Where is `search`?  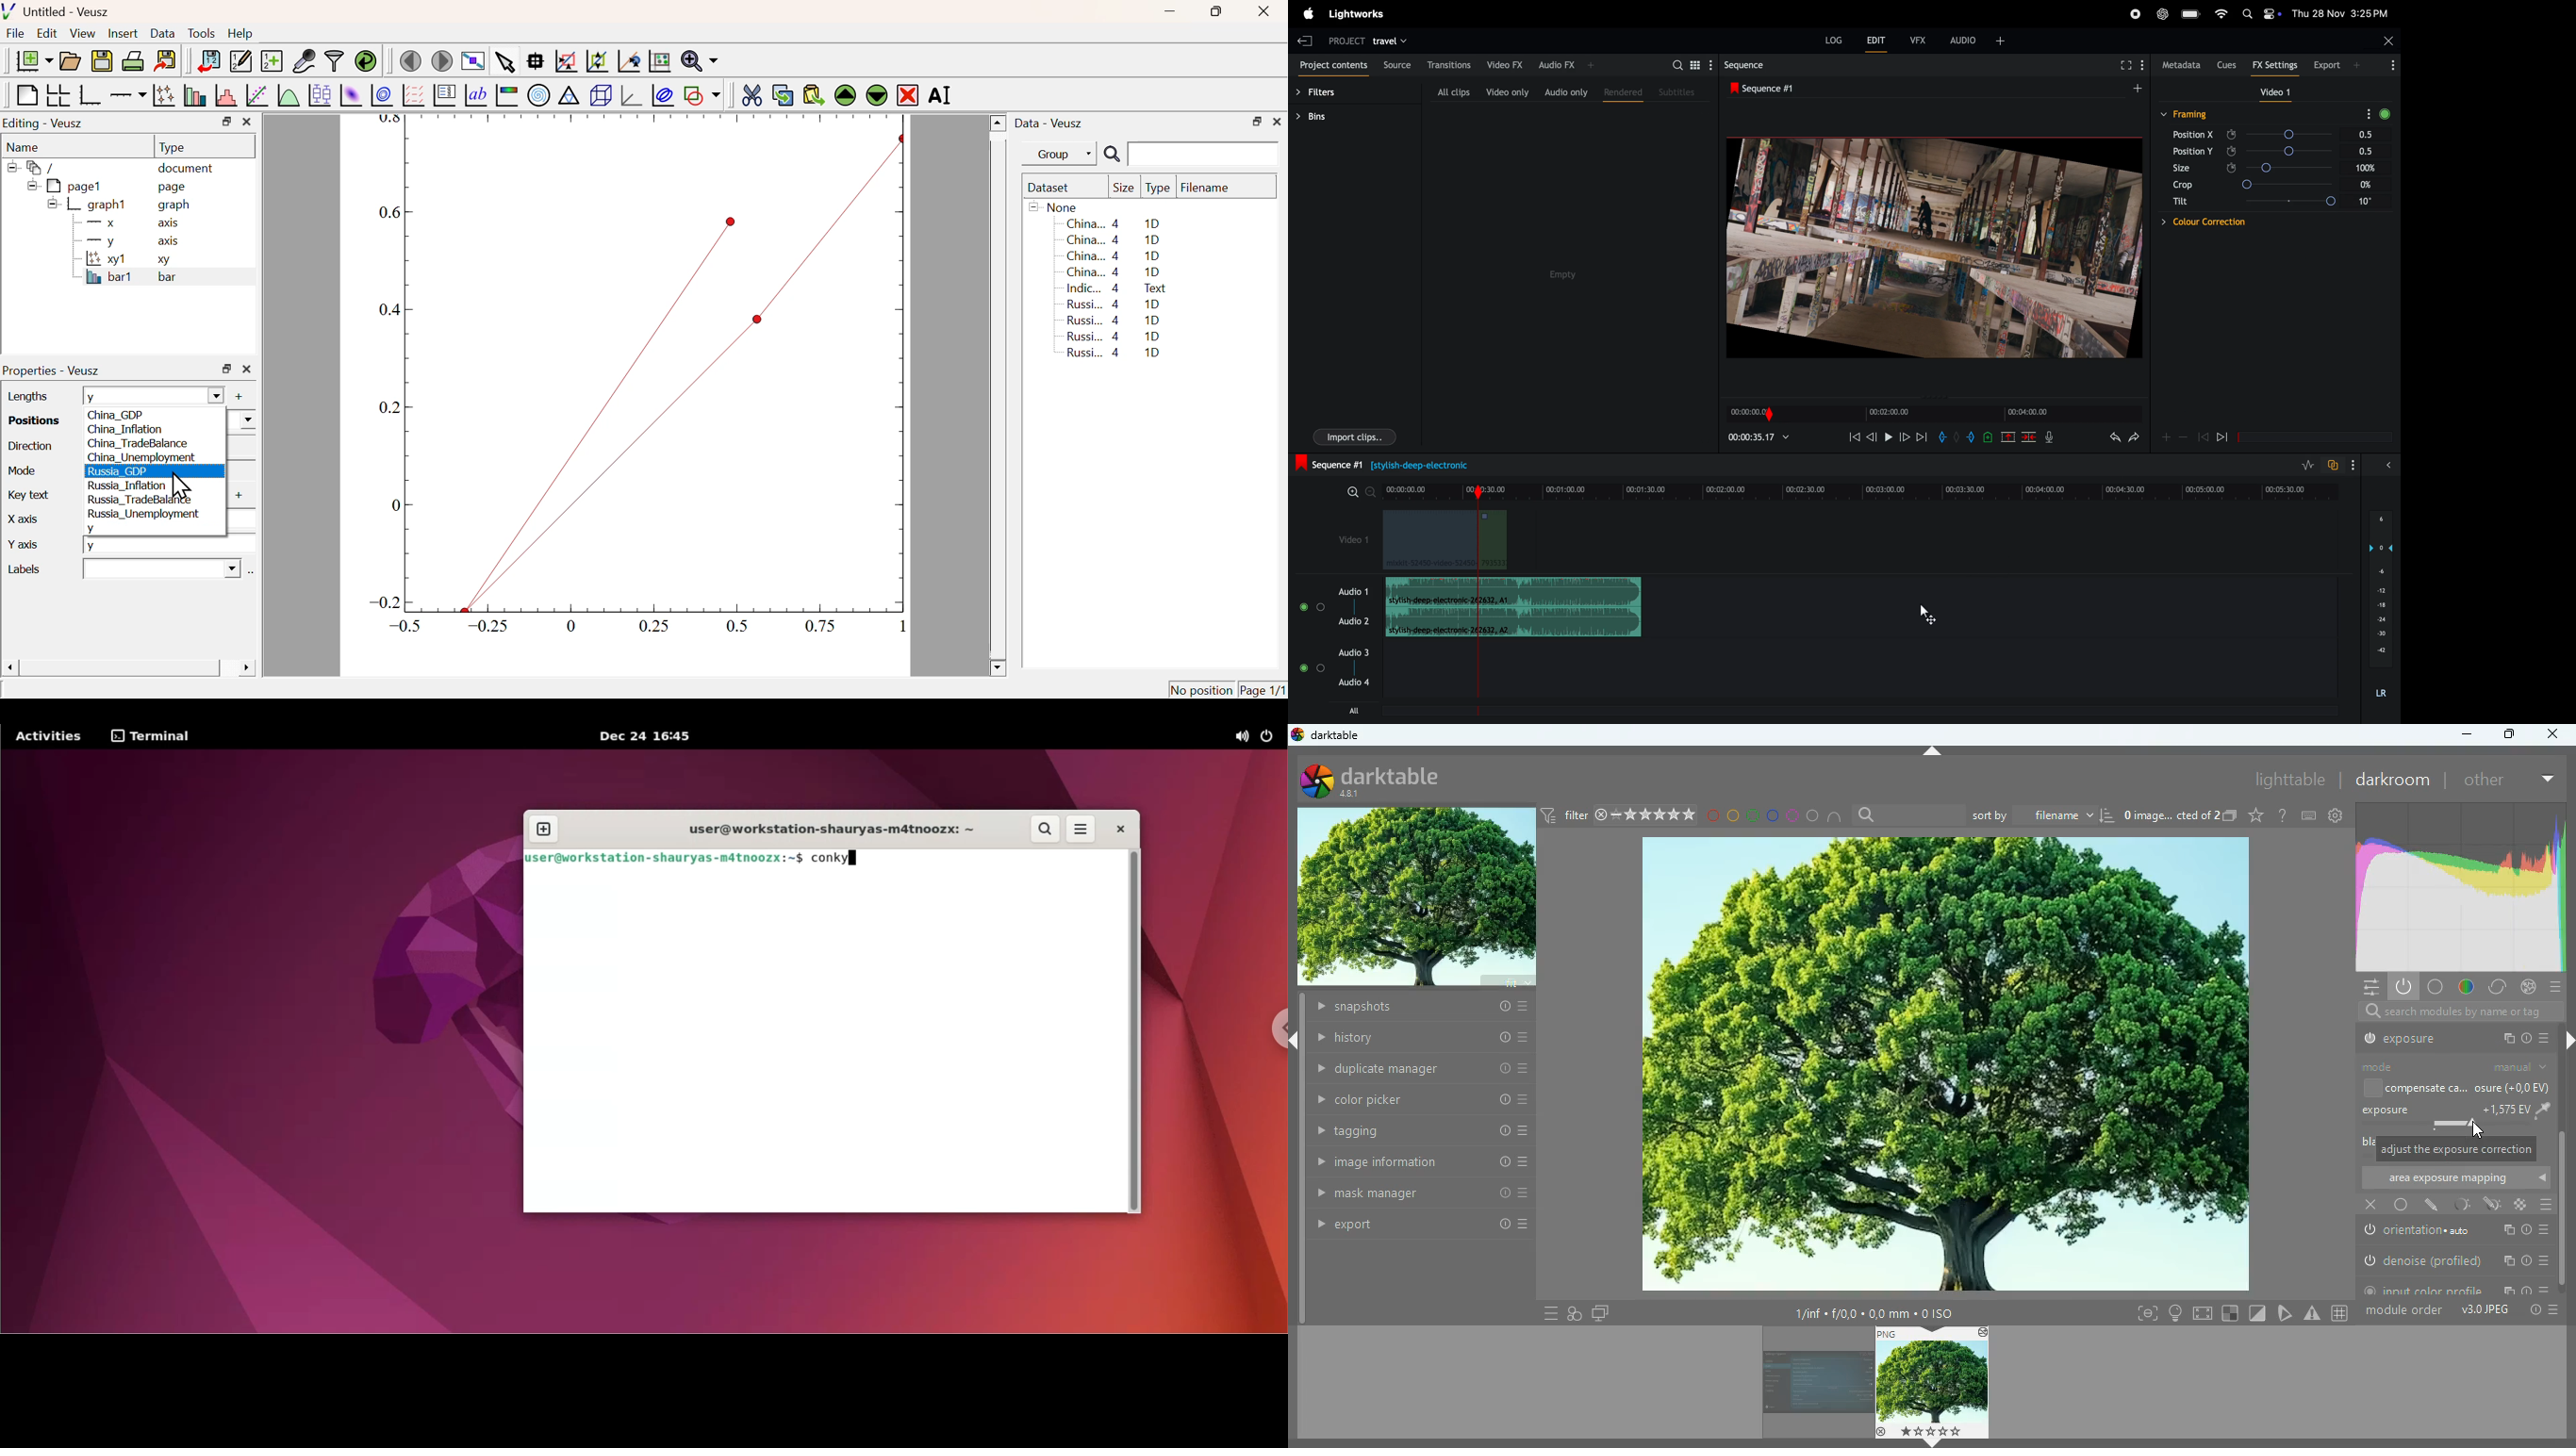 search is located at coordinates (2452, 1011).